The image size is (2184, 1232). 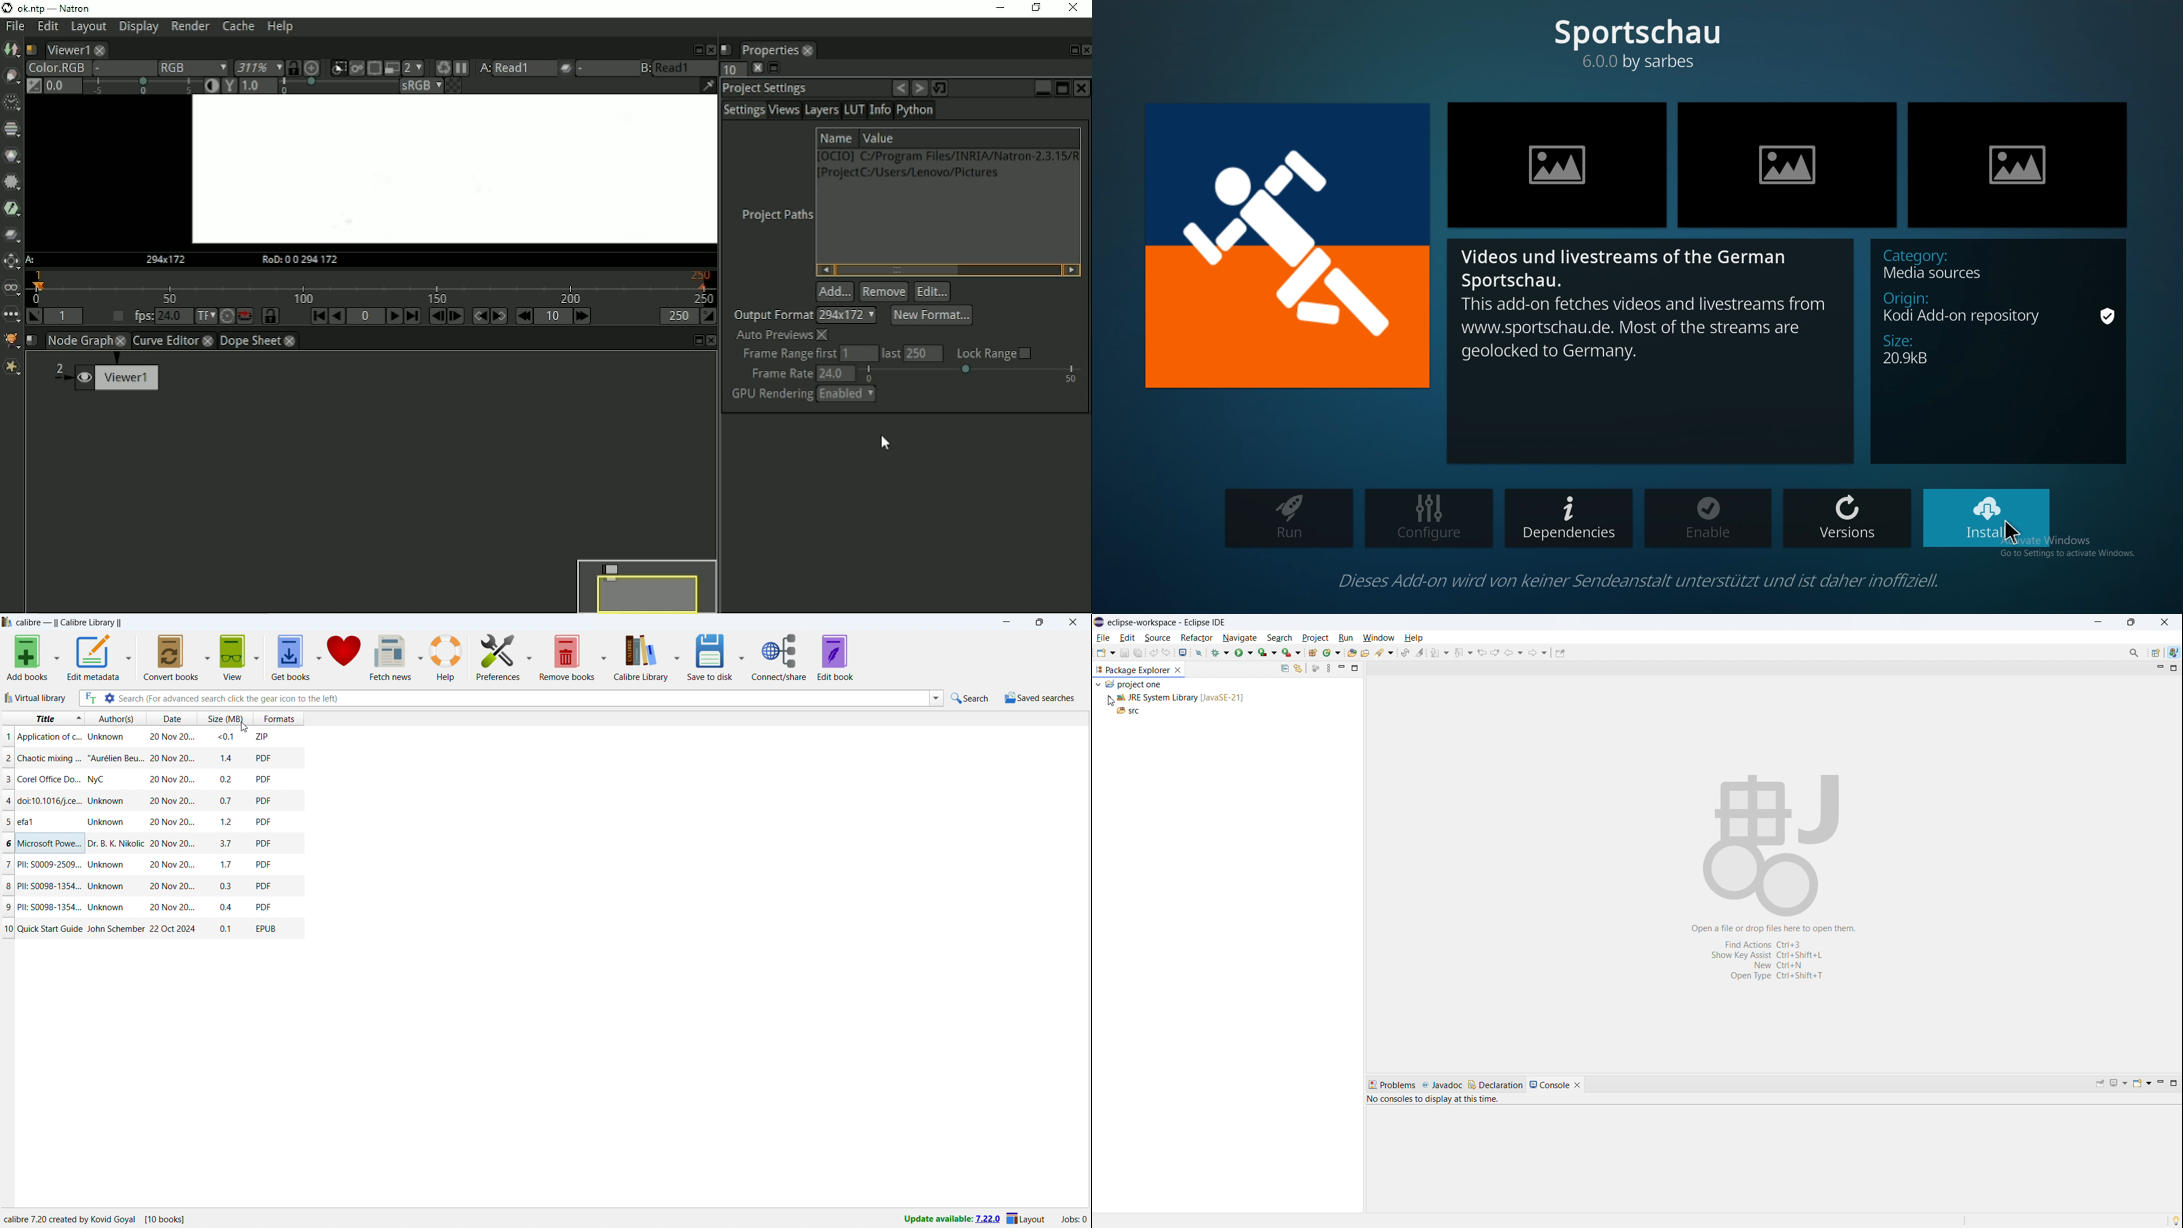 What do you see at coordinates (7, 929) in the screenshot?
I see `10` at bounding box center [7, 929].